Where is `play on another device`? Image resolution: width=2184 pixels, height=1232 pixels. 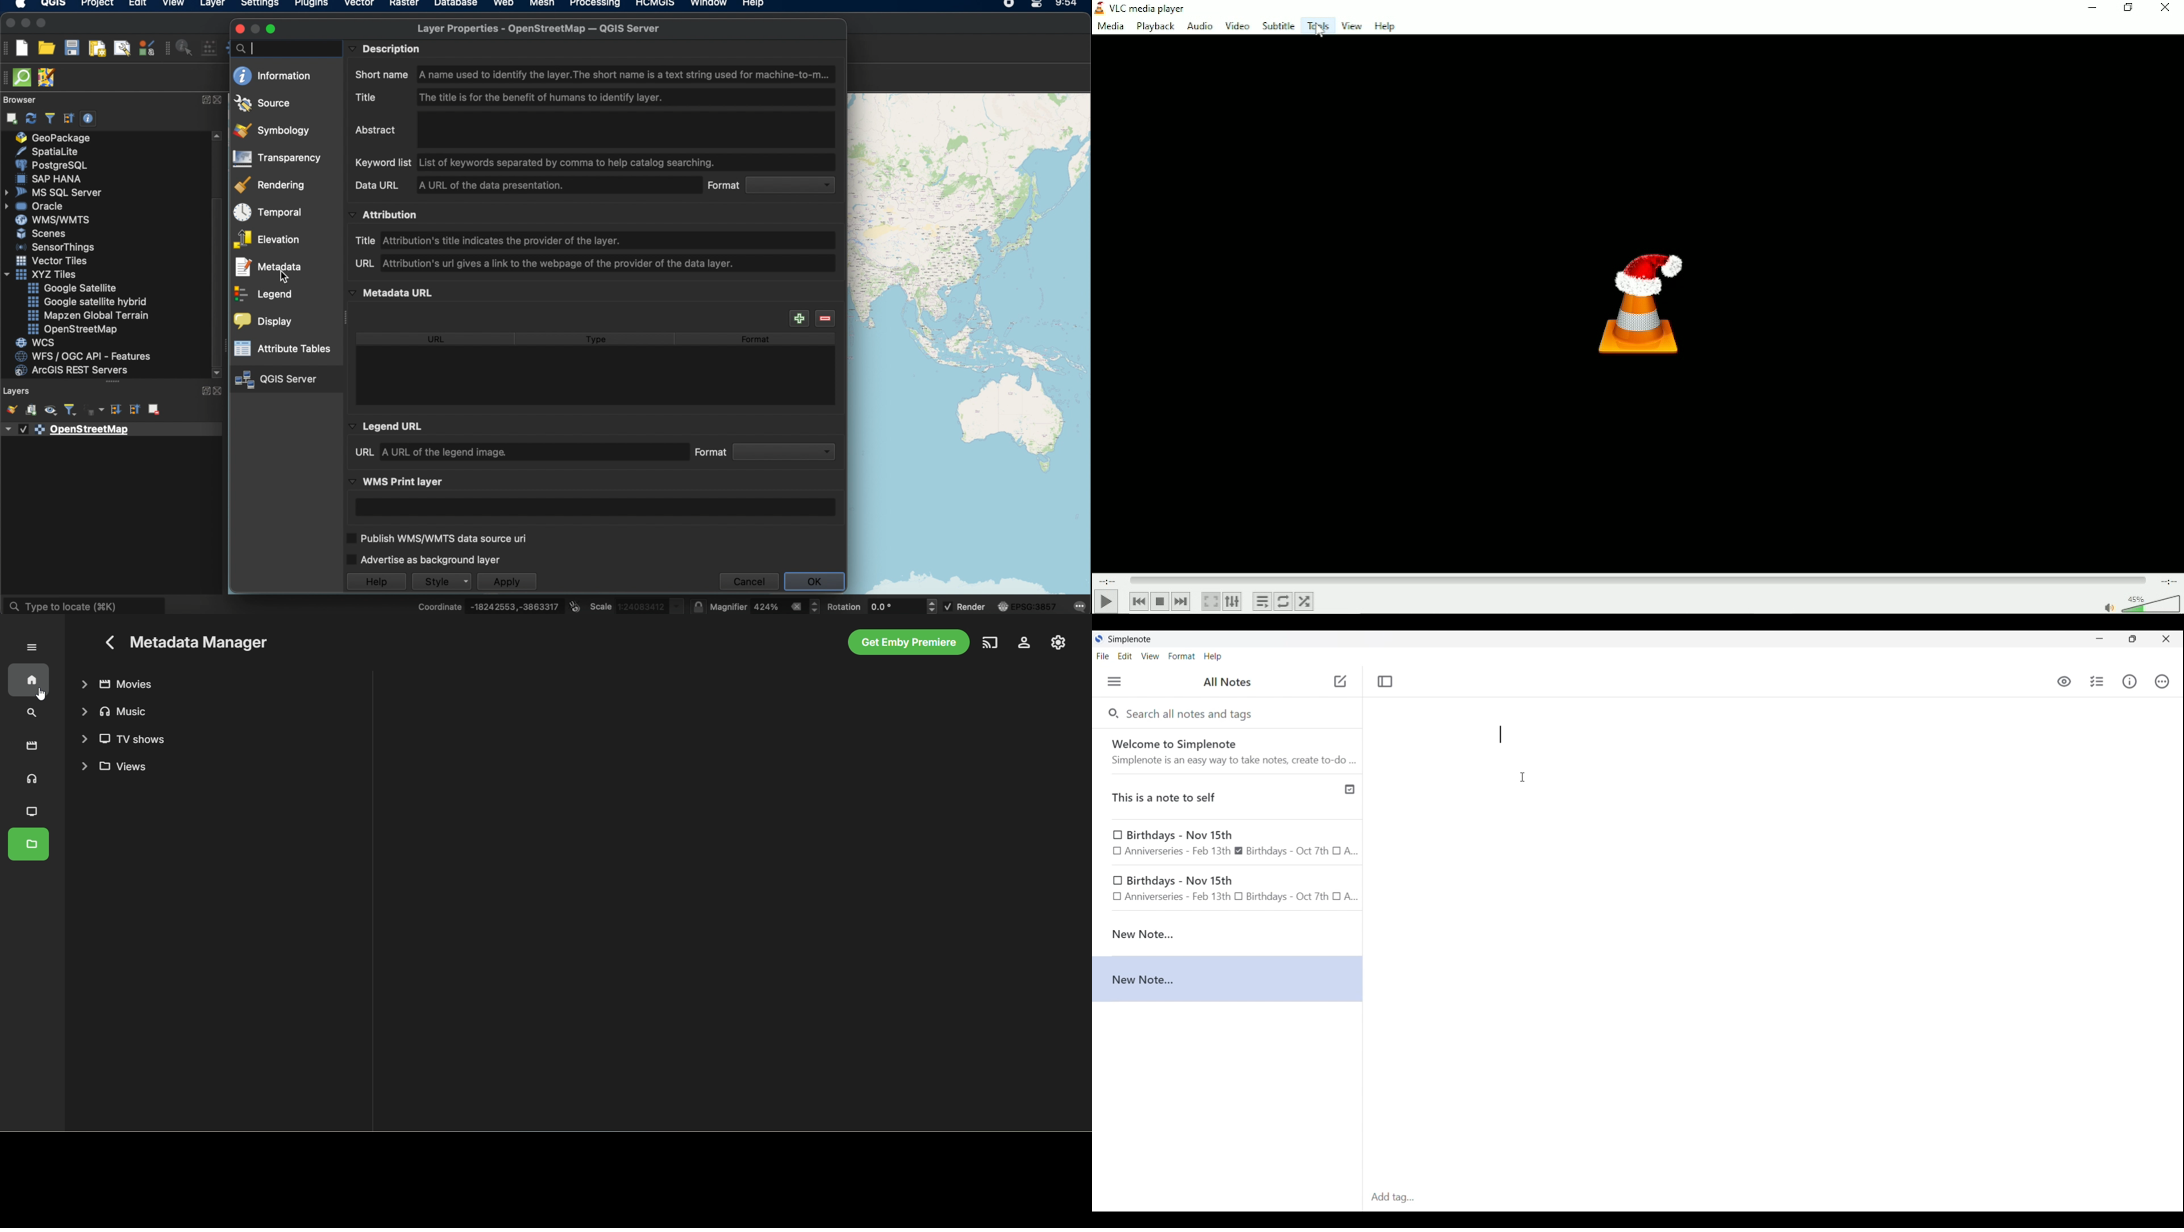
play on another device is located at coordinates (990, 643).